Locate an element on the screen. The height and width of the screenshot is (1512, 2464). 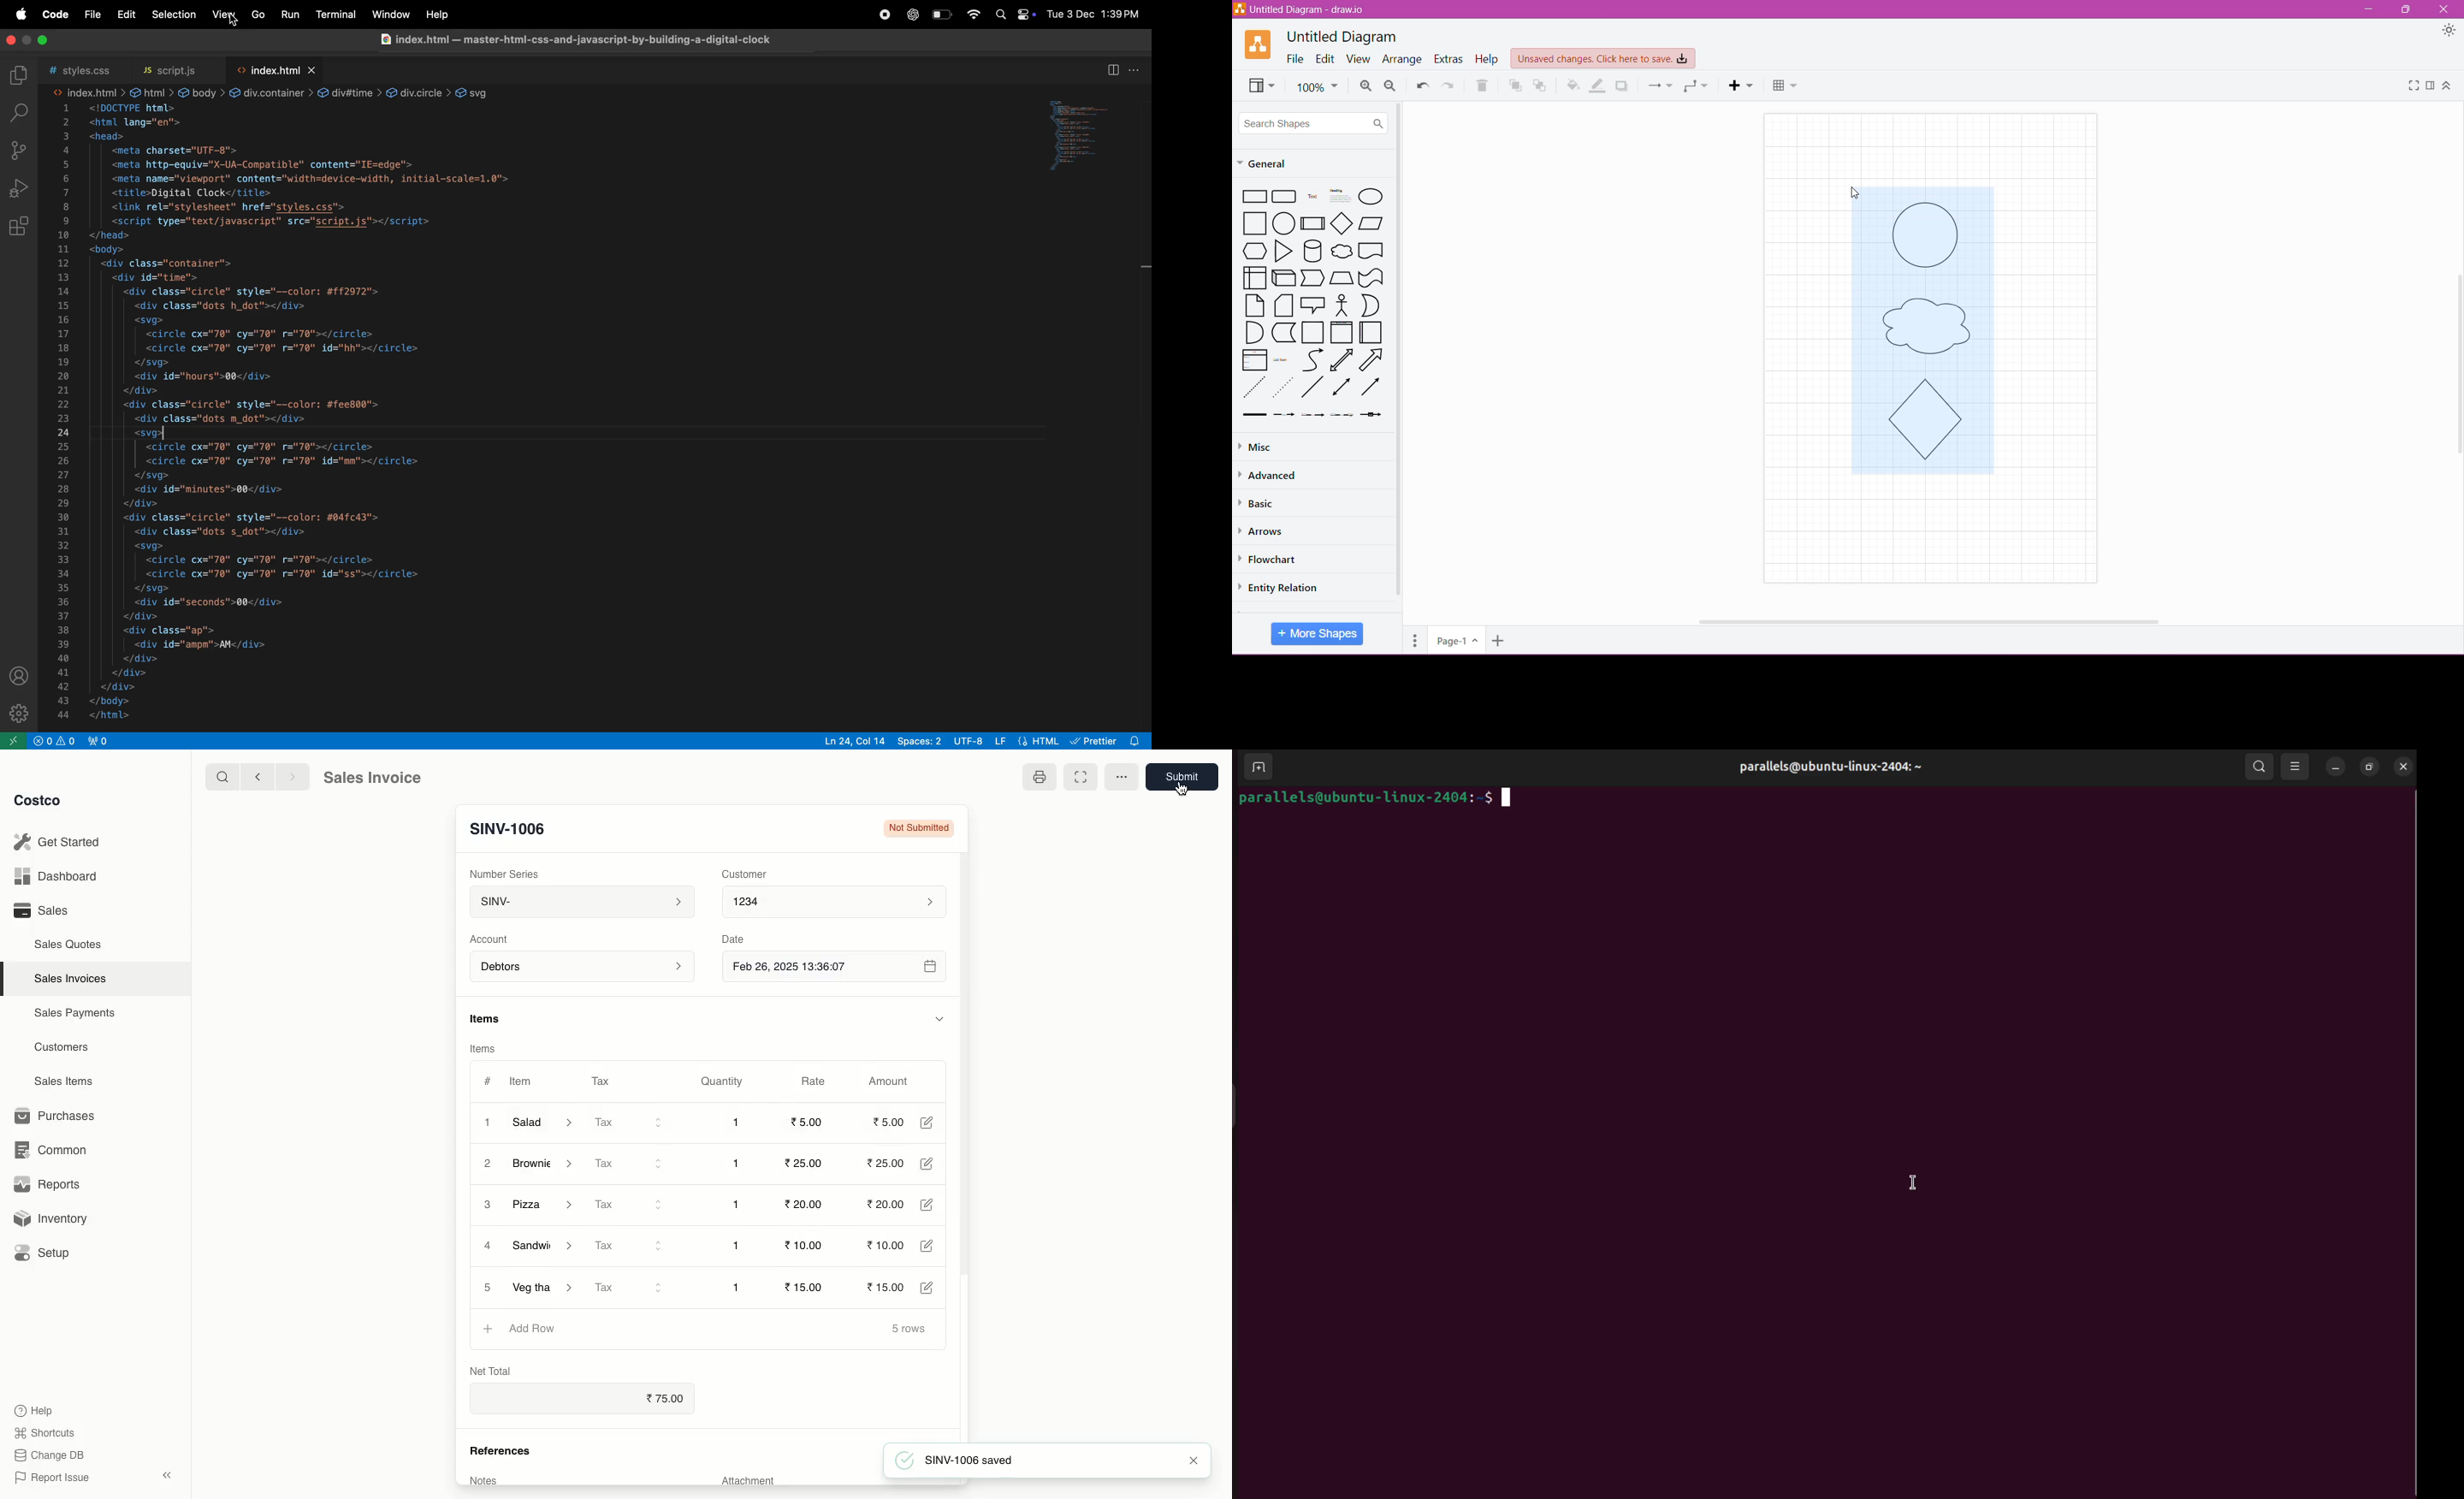
1 is located at coordinates (737, 1248).